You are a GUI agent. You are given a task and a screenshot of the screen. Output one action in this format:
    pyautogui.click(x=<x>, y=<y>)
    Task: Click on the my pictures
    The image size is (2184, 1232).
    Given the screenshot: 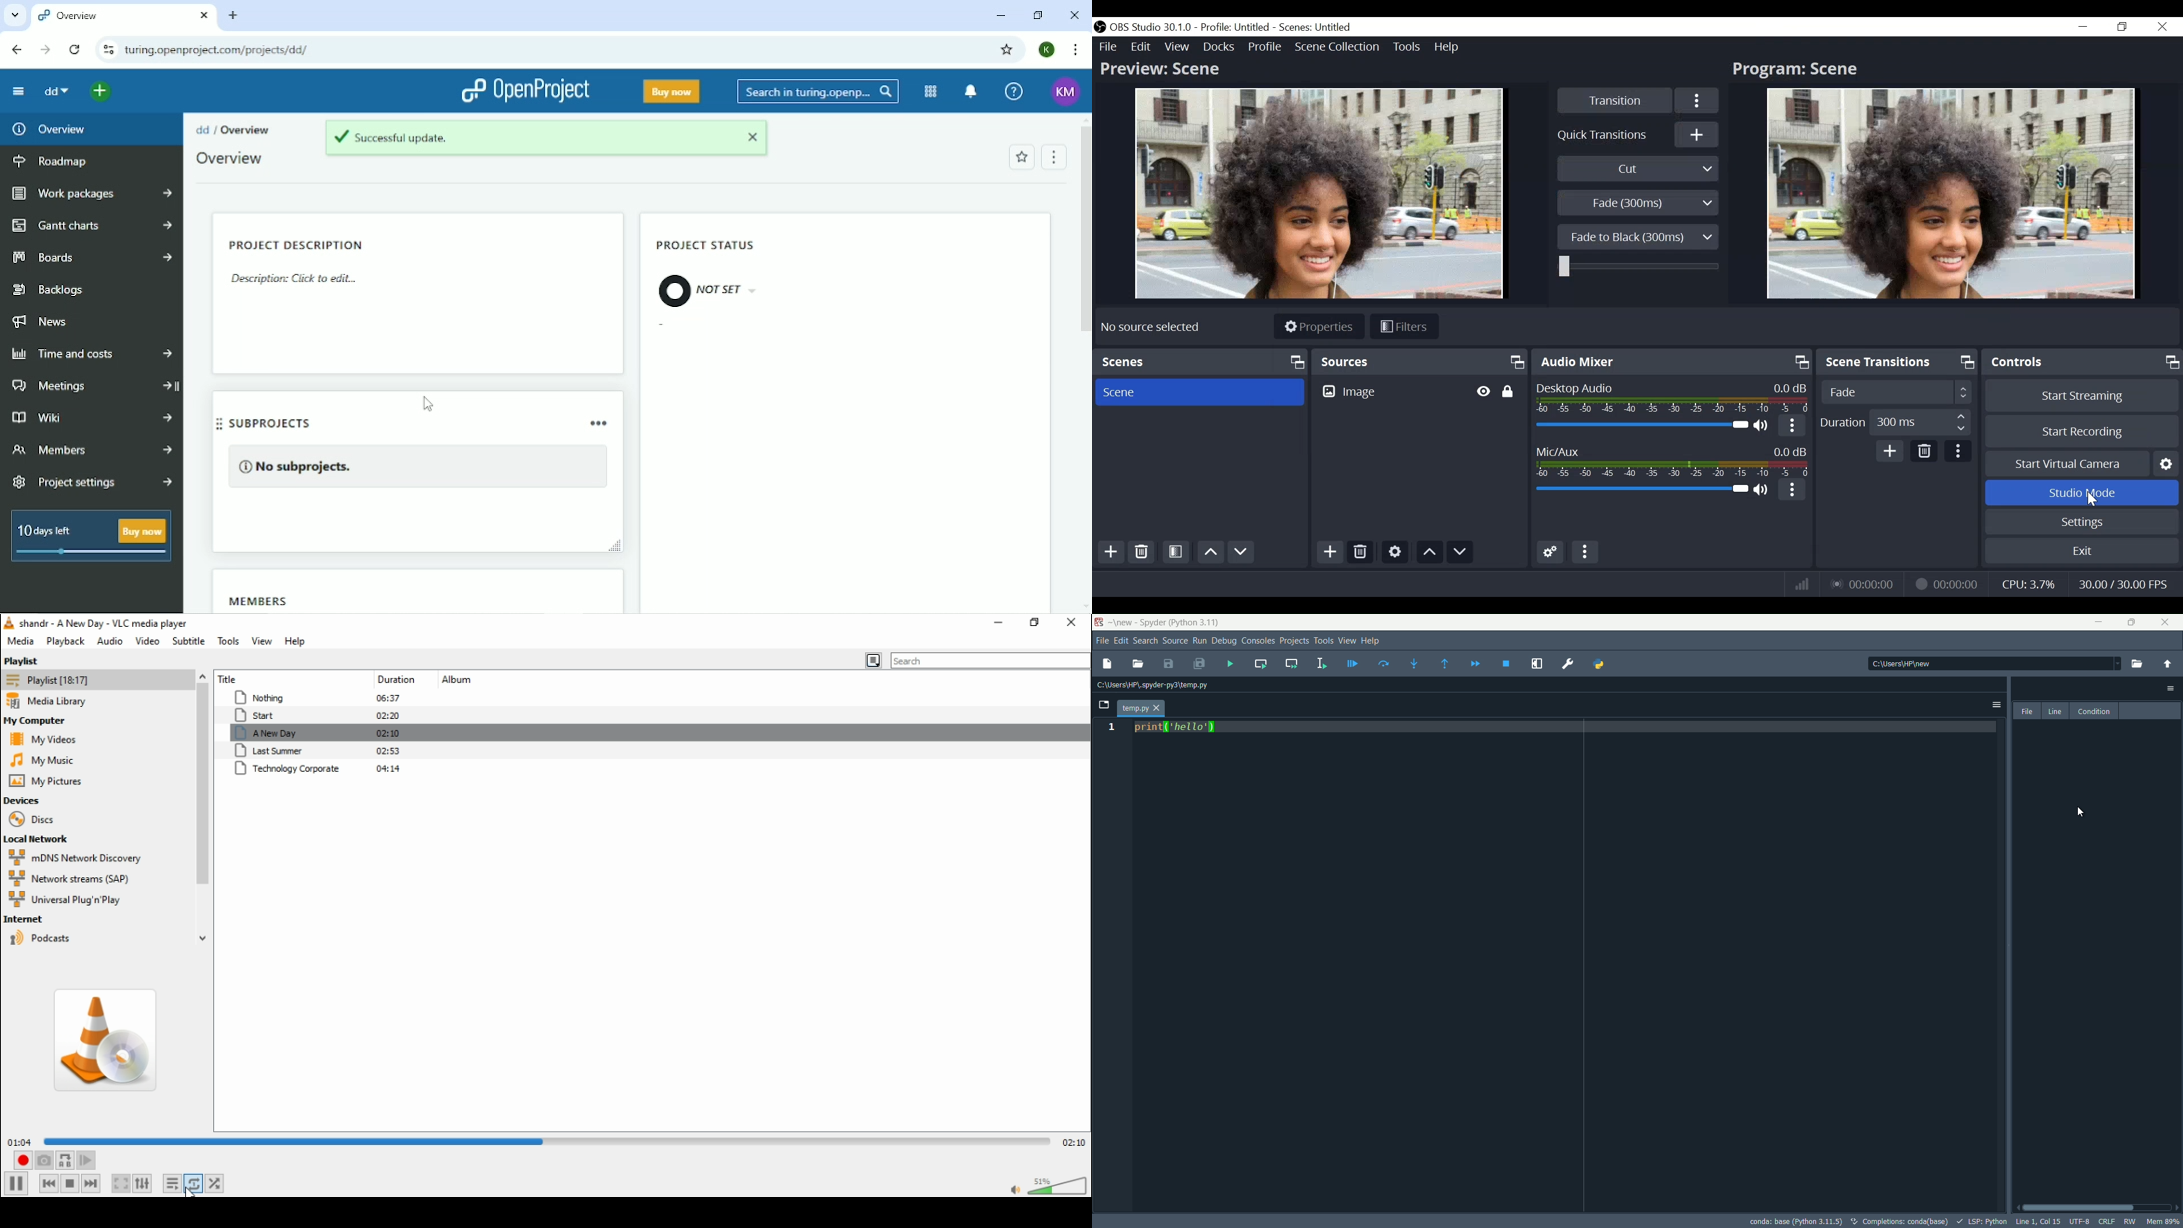 What is the action you would take?
    pyautogui.click(x=47, y=781)
    